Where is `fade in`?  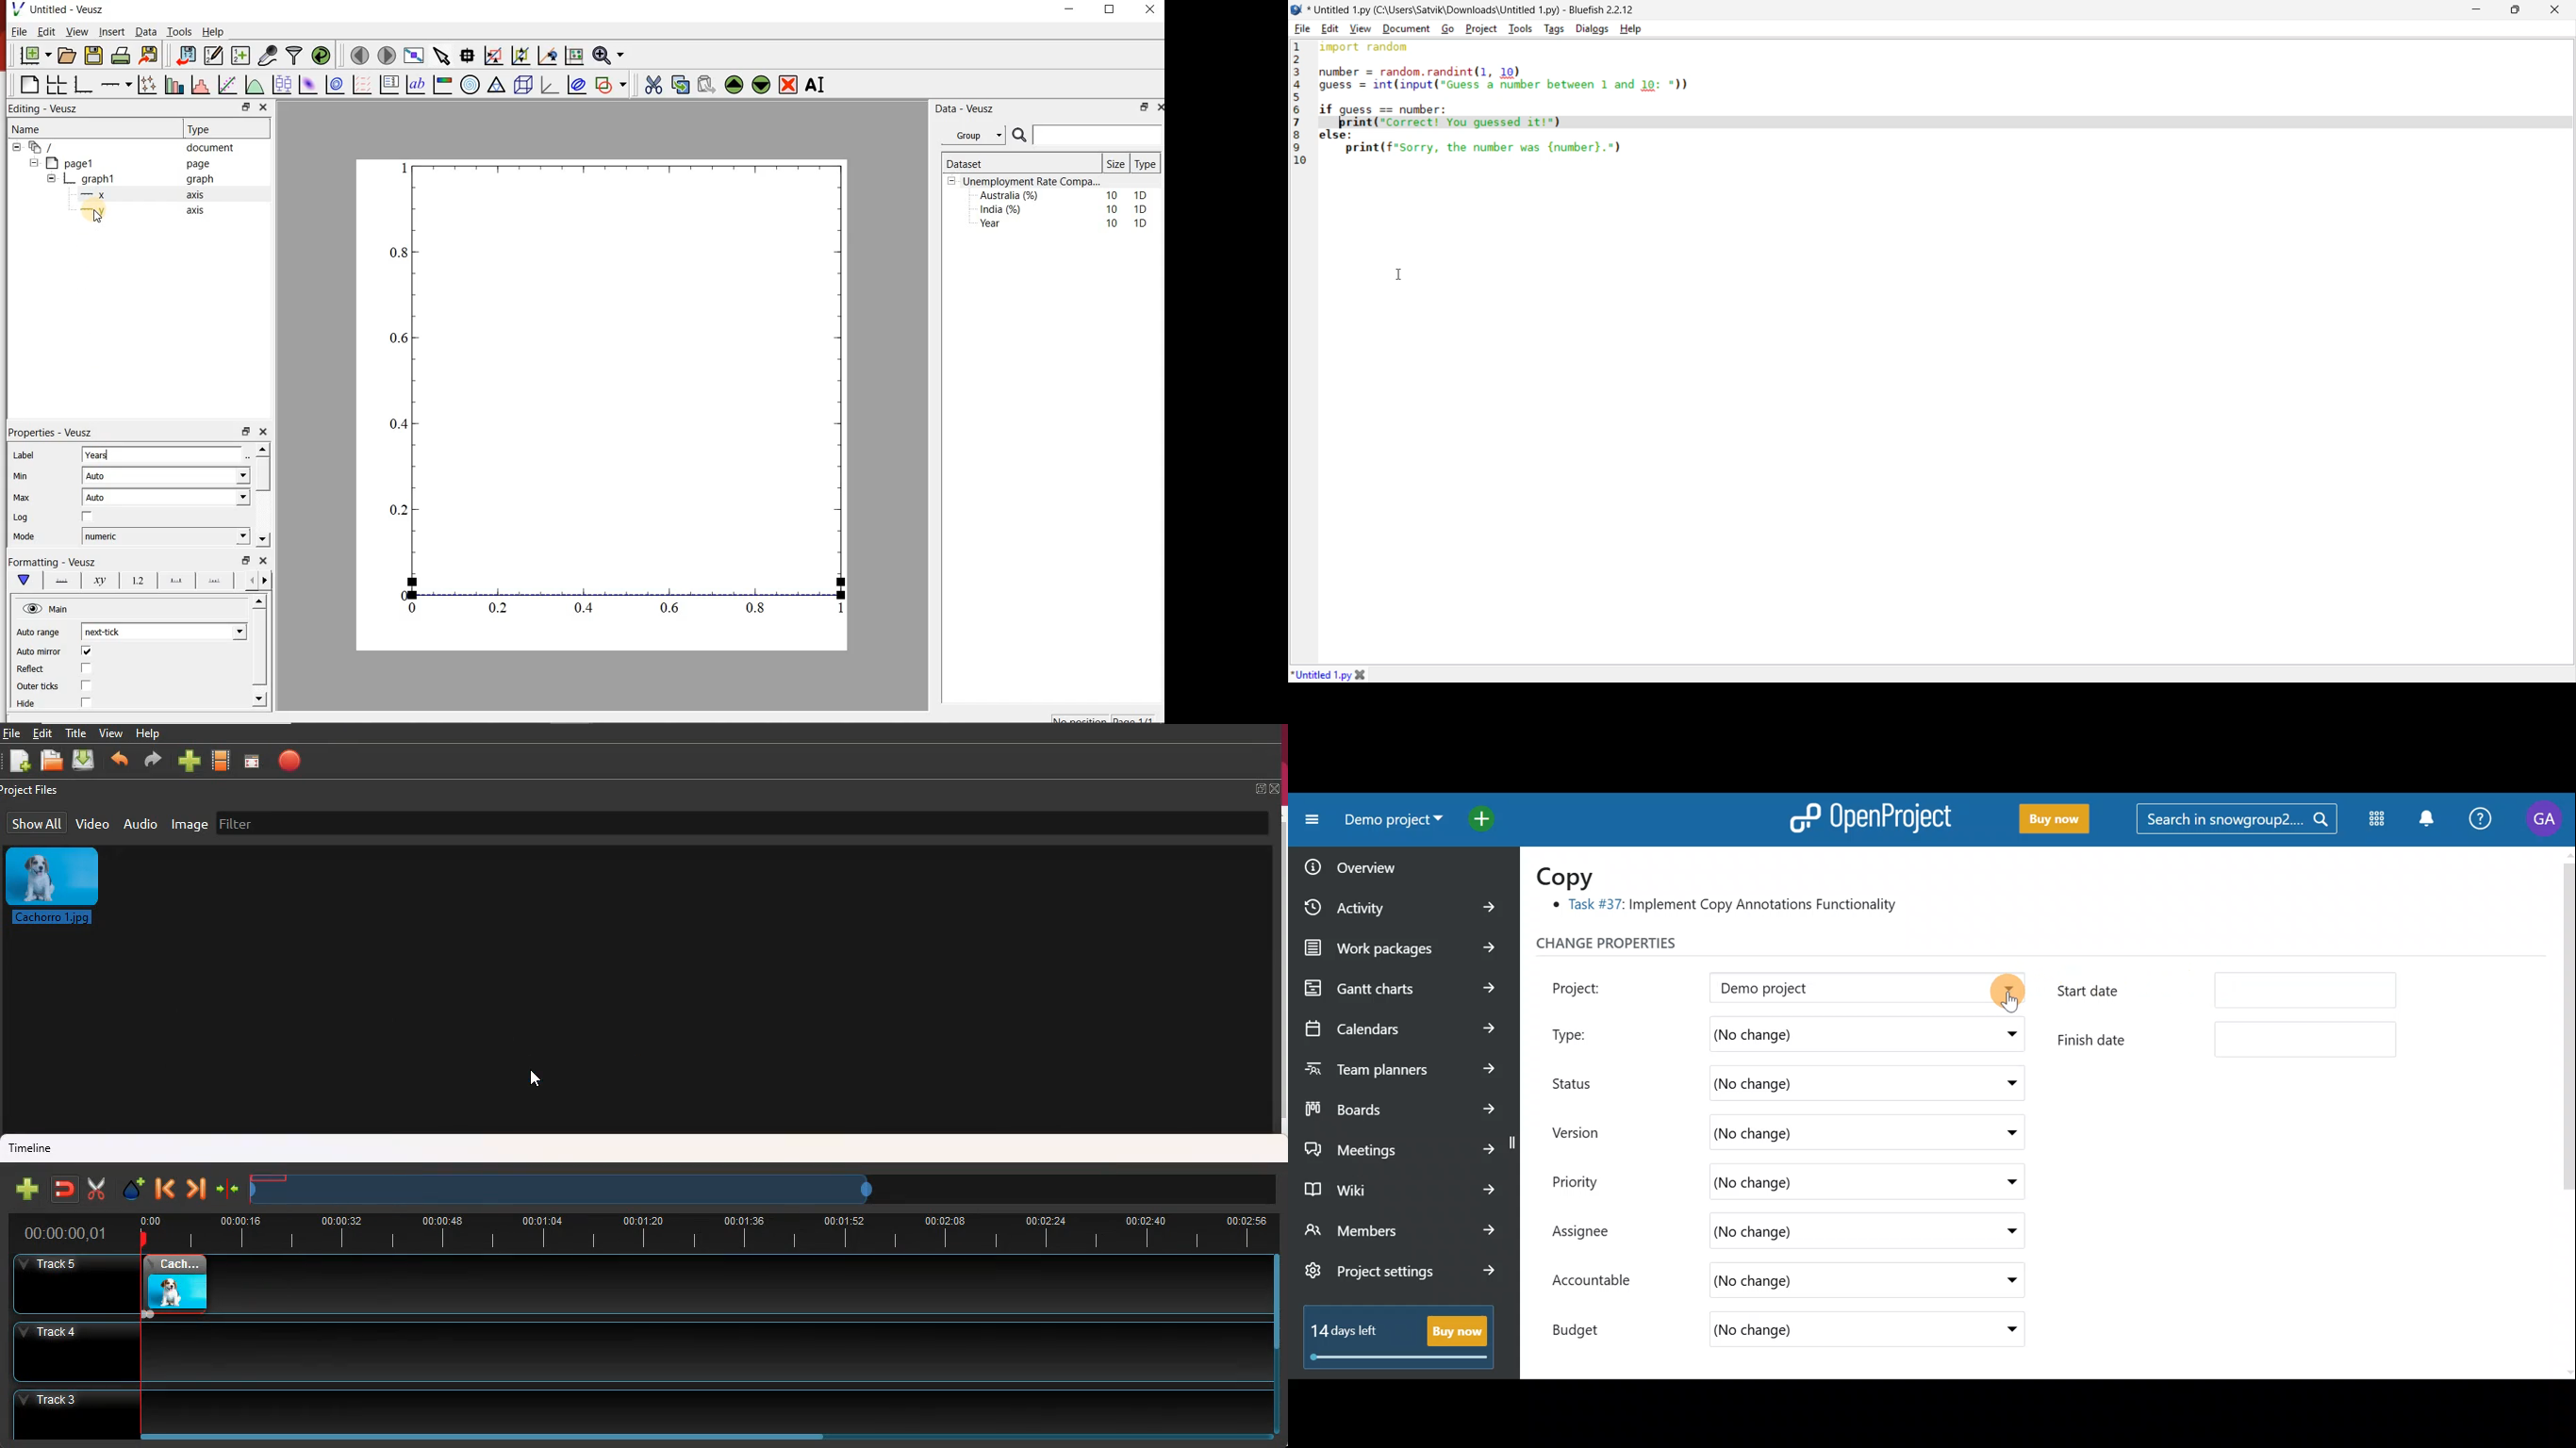 fade in is located at coordinates (149, 1314).